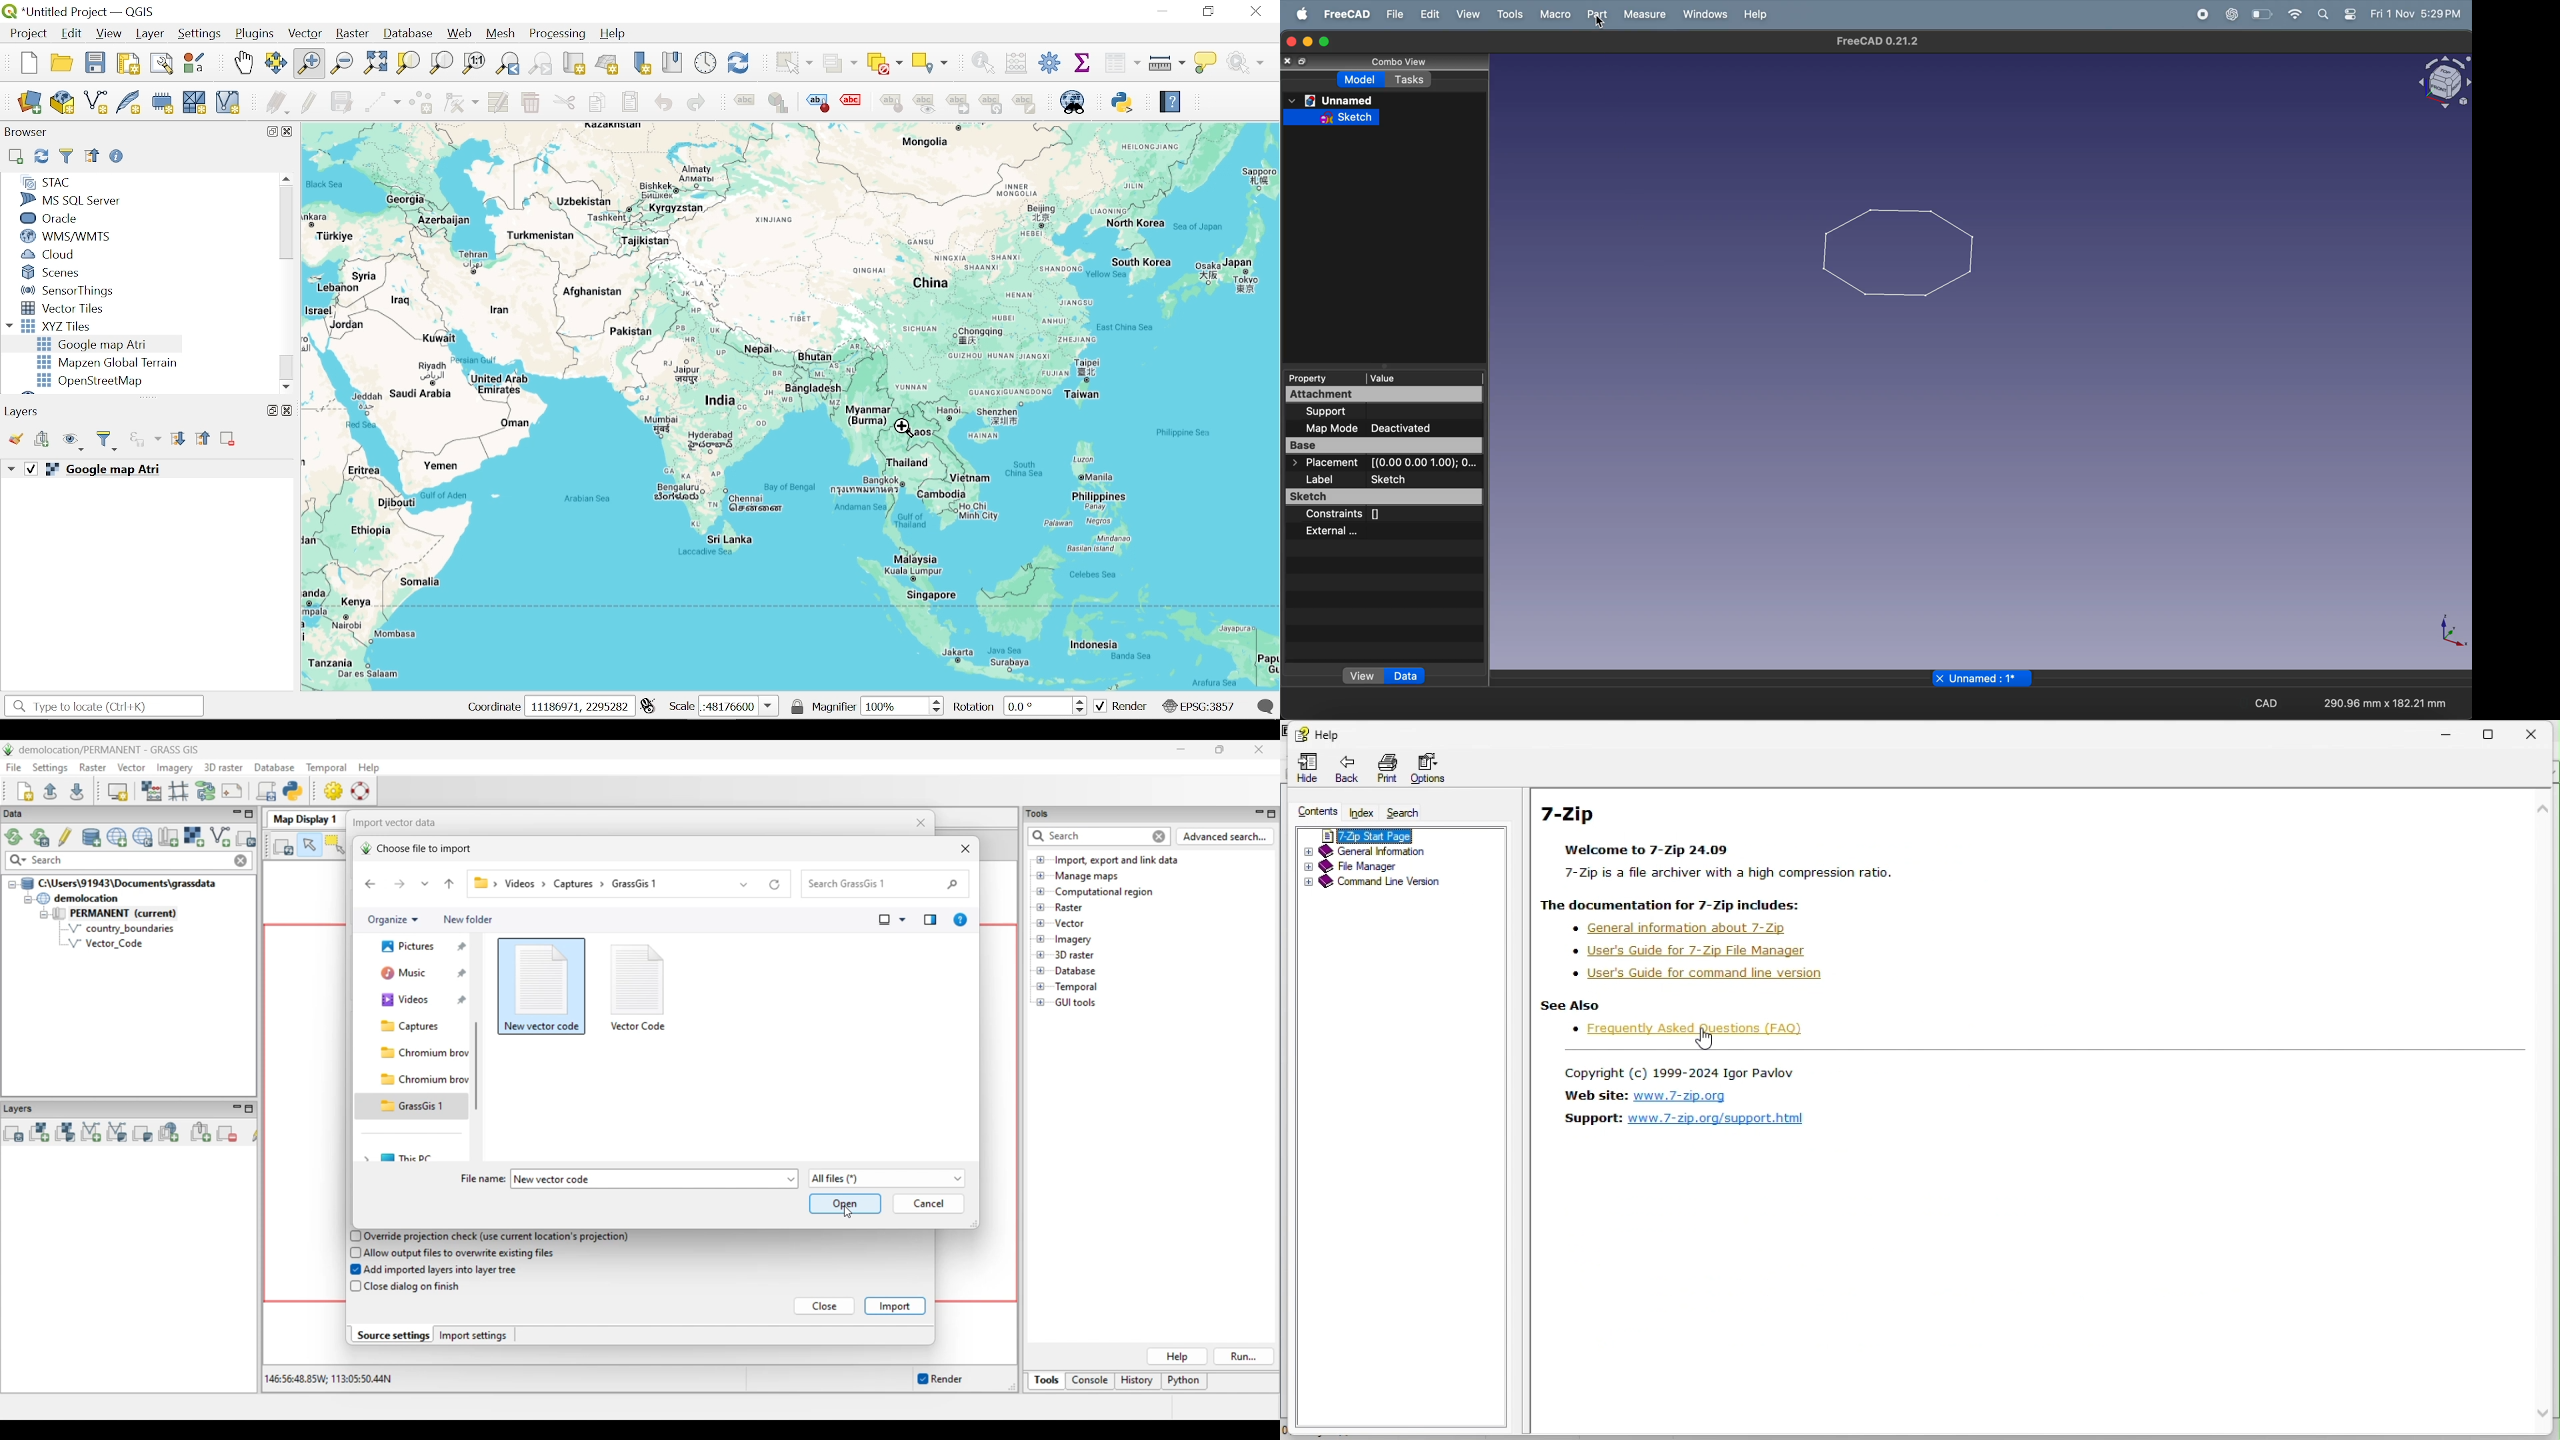 The height and width of the screenshot is (1456, 2576). I want to click on Remove layer/group, so click(228, 440).